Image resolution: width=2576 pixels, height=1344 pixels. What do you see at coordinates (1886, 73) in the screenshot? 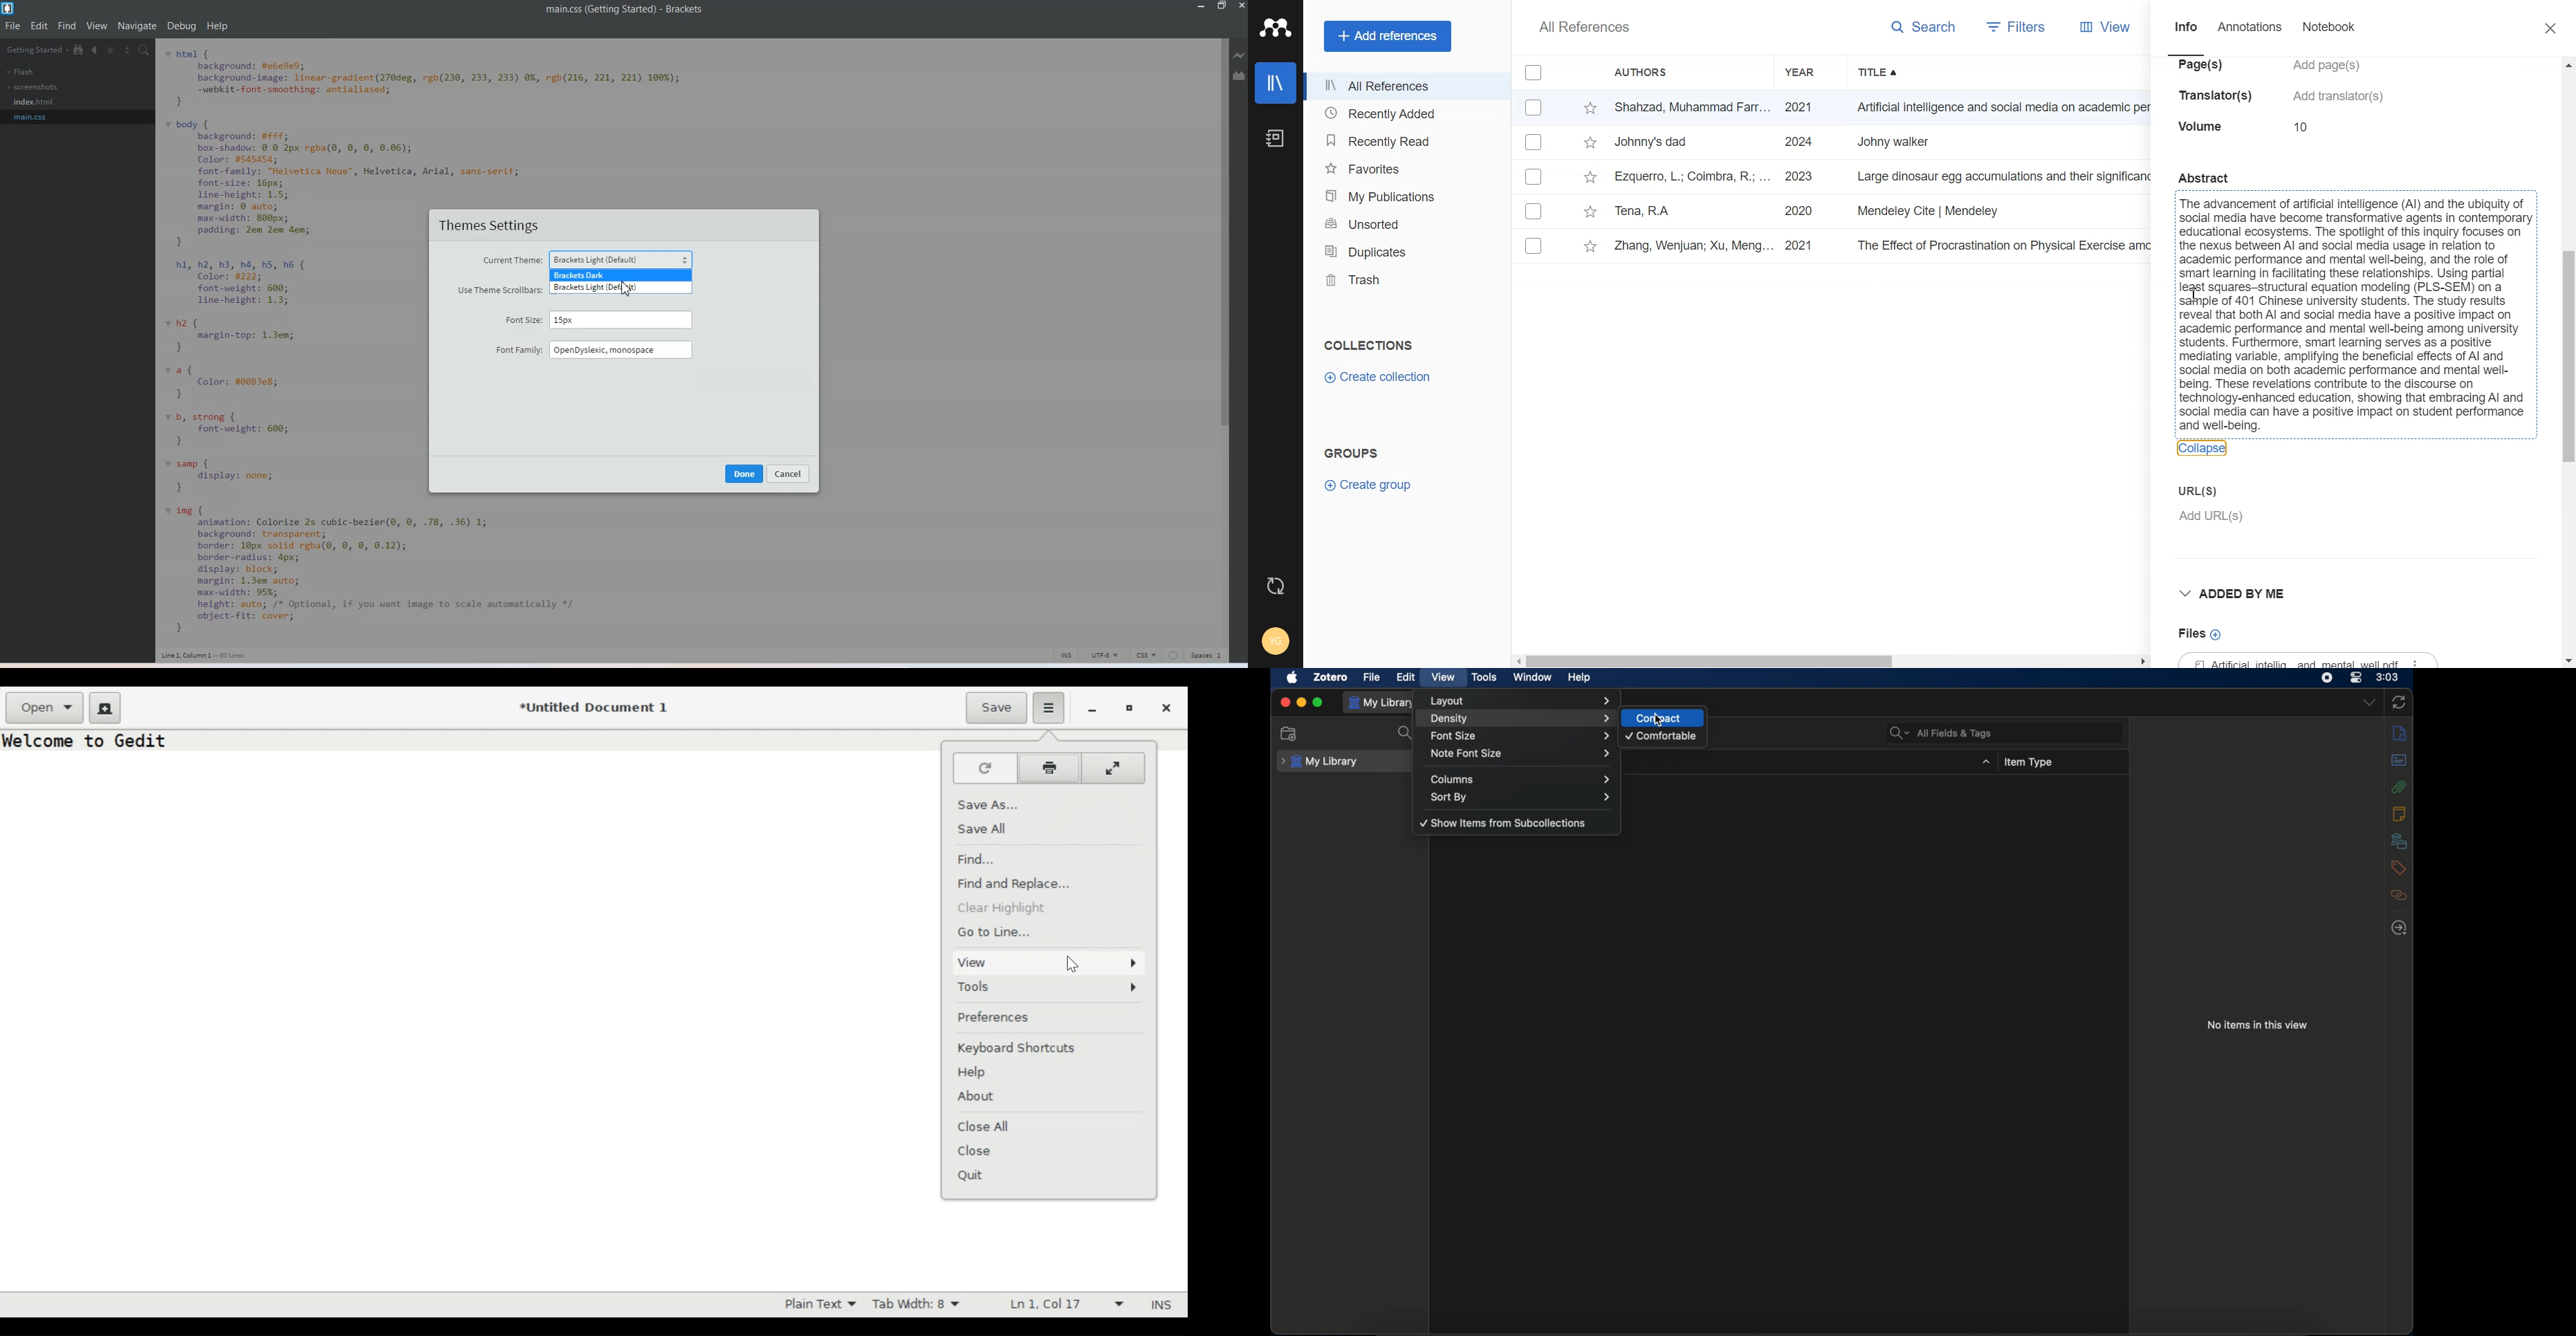
I see `Title` at bounding box center [1886, 73].